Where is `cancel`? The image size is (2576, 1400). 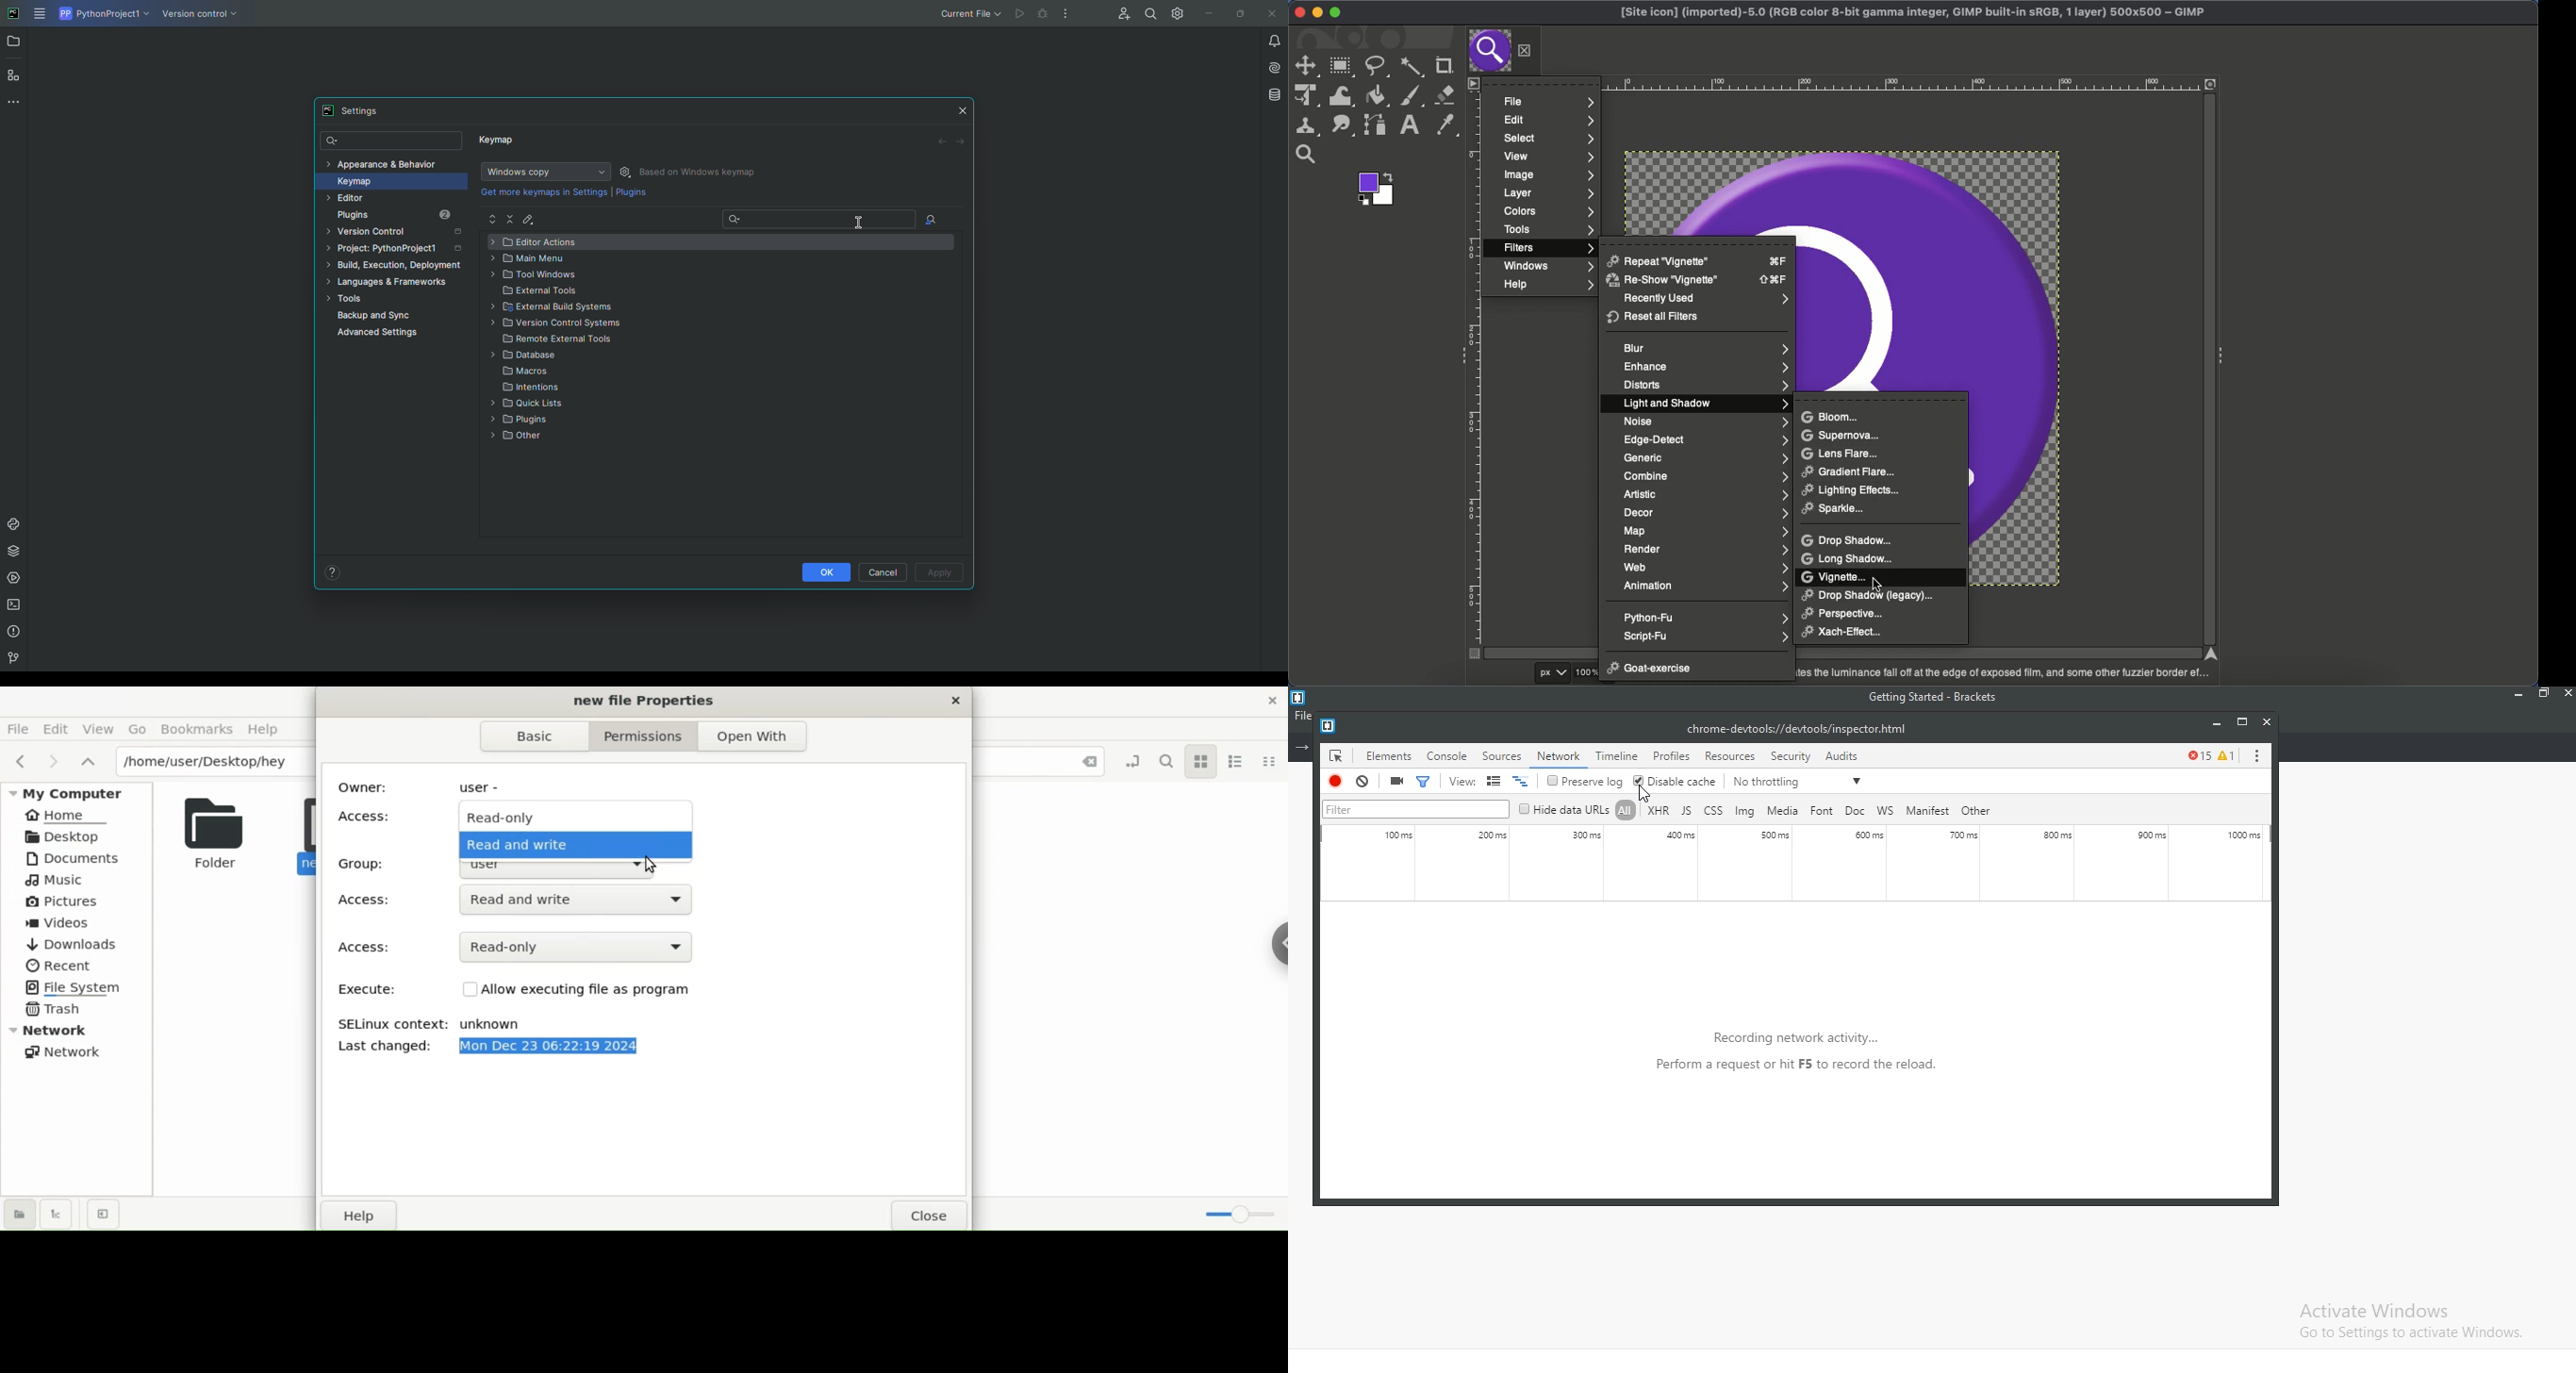 cancel is located at coordinates (1362, 782).